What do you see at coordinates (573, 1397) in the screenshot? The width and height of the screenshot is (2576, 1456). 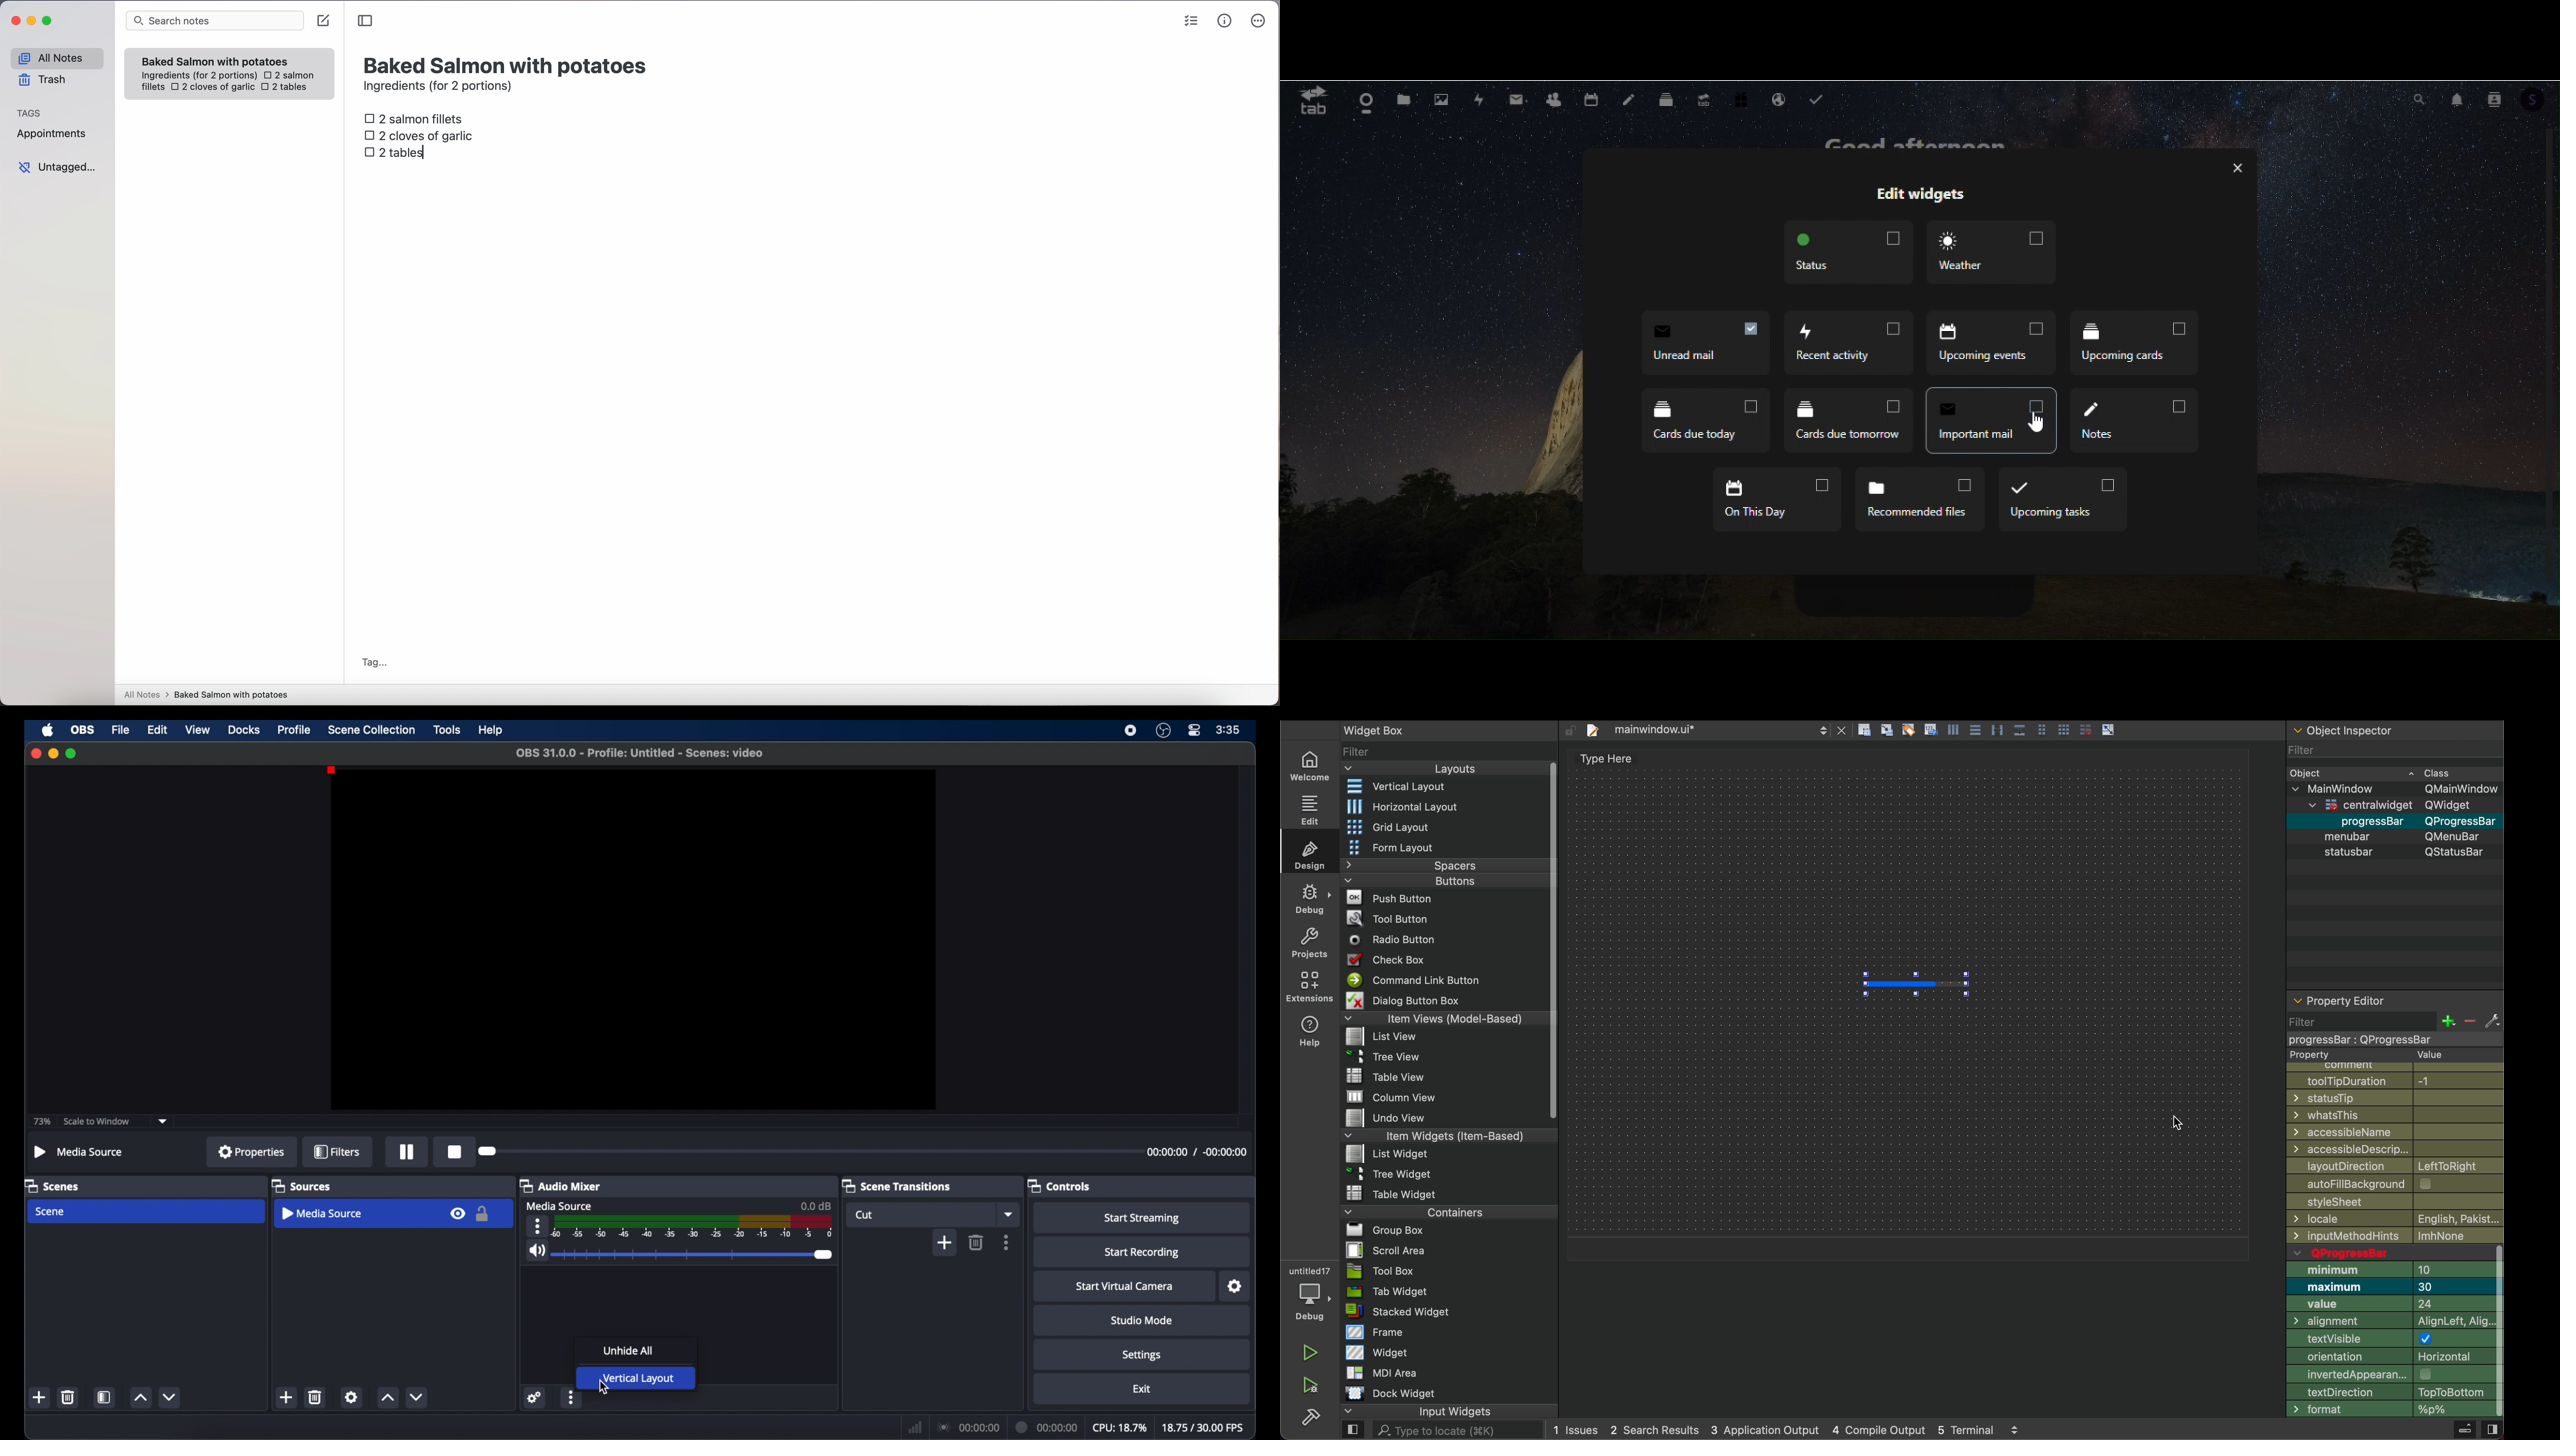 I see `more options` at bounding box center [573, 1397].